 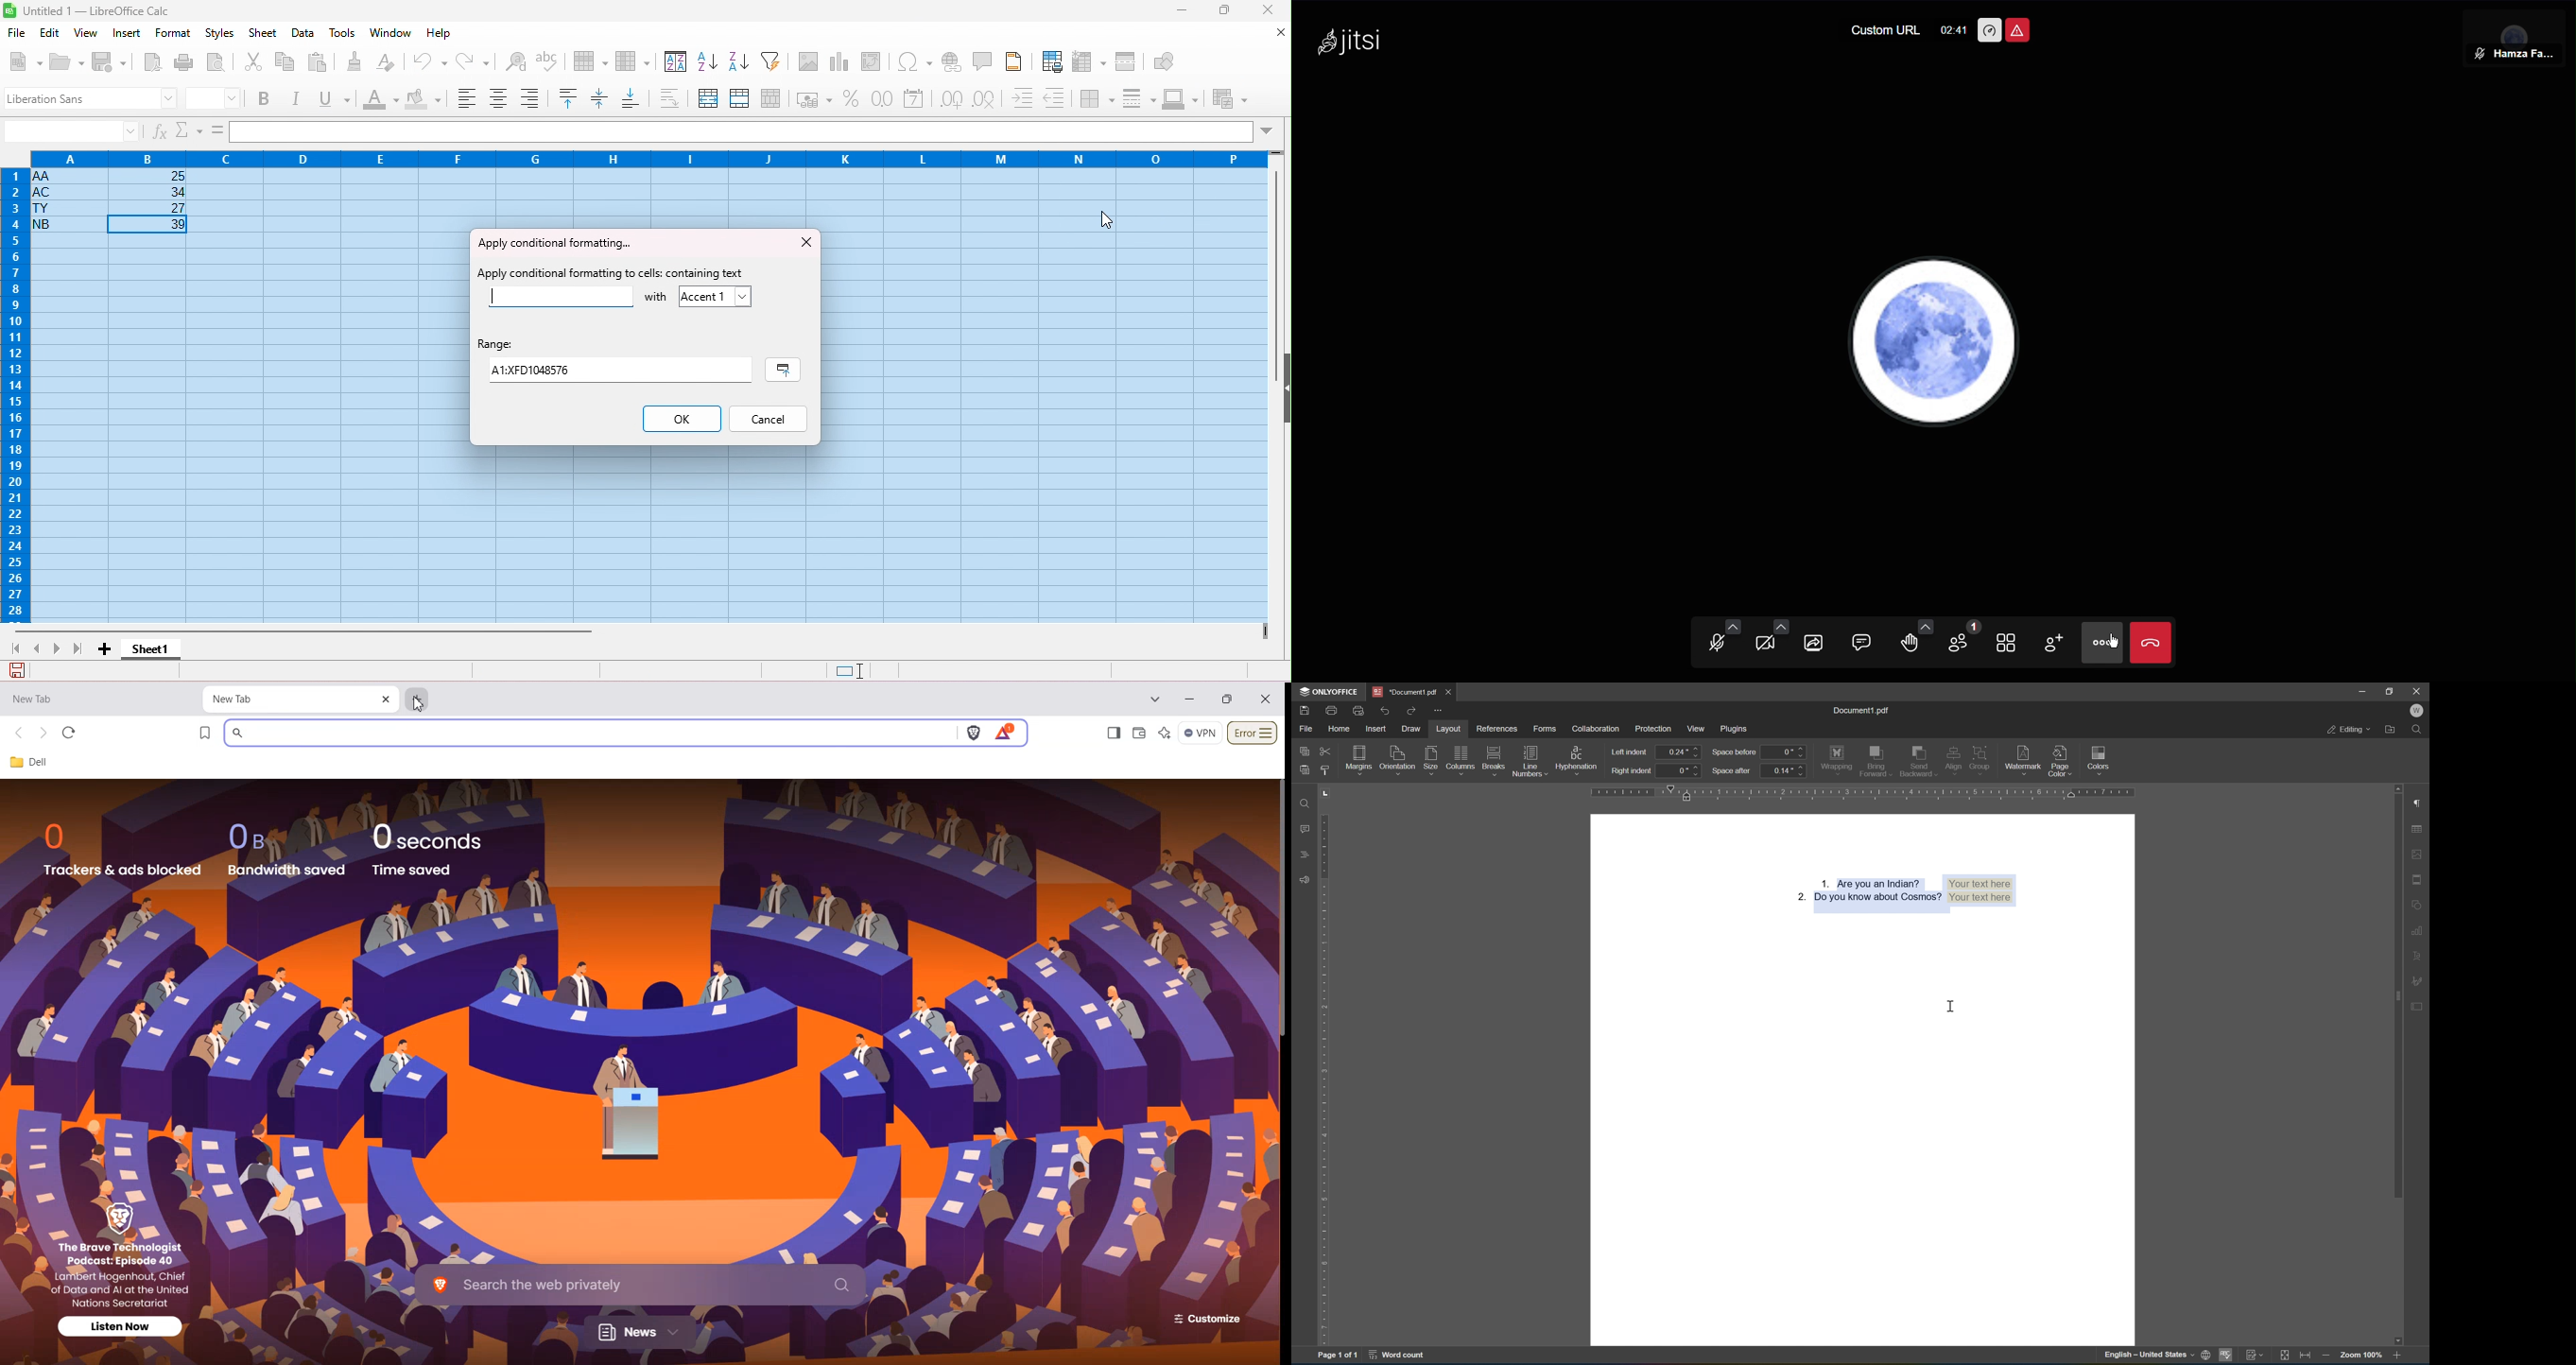 What do you see at coordinates (2283, 1356) in the screenshot?
I see `fit to slide` at bounding box center [2283, 1356].